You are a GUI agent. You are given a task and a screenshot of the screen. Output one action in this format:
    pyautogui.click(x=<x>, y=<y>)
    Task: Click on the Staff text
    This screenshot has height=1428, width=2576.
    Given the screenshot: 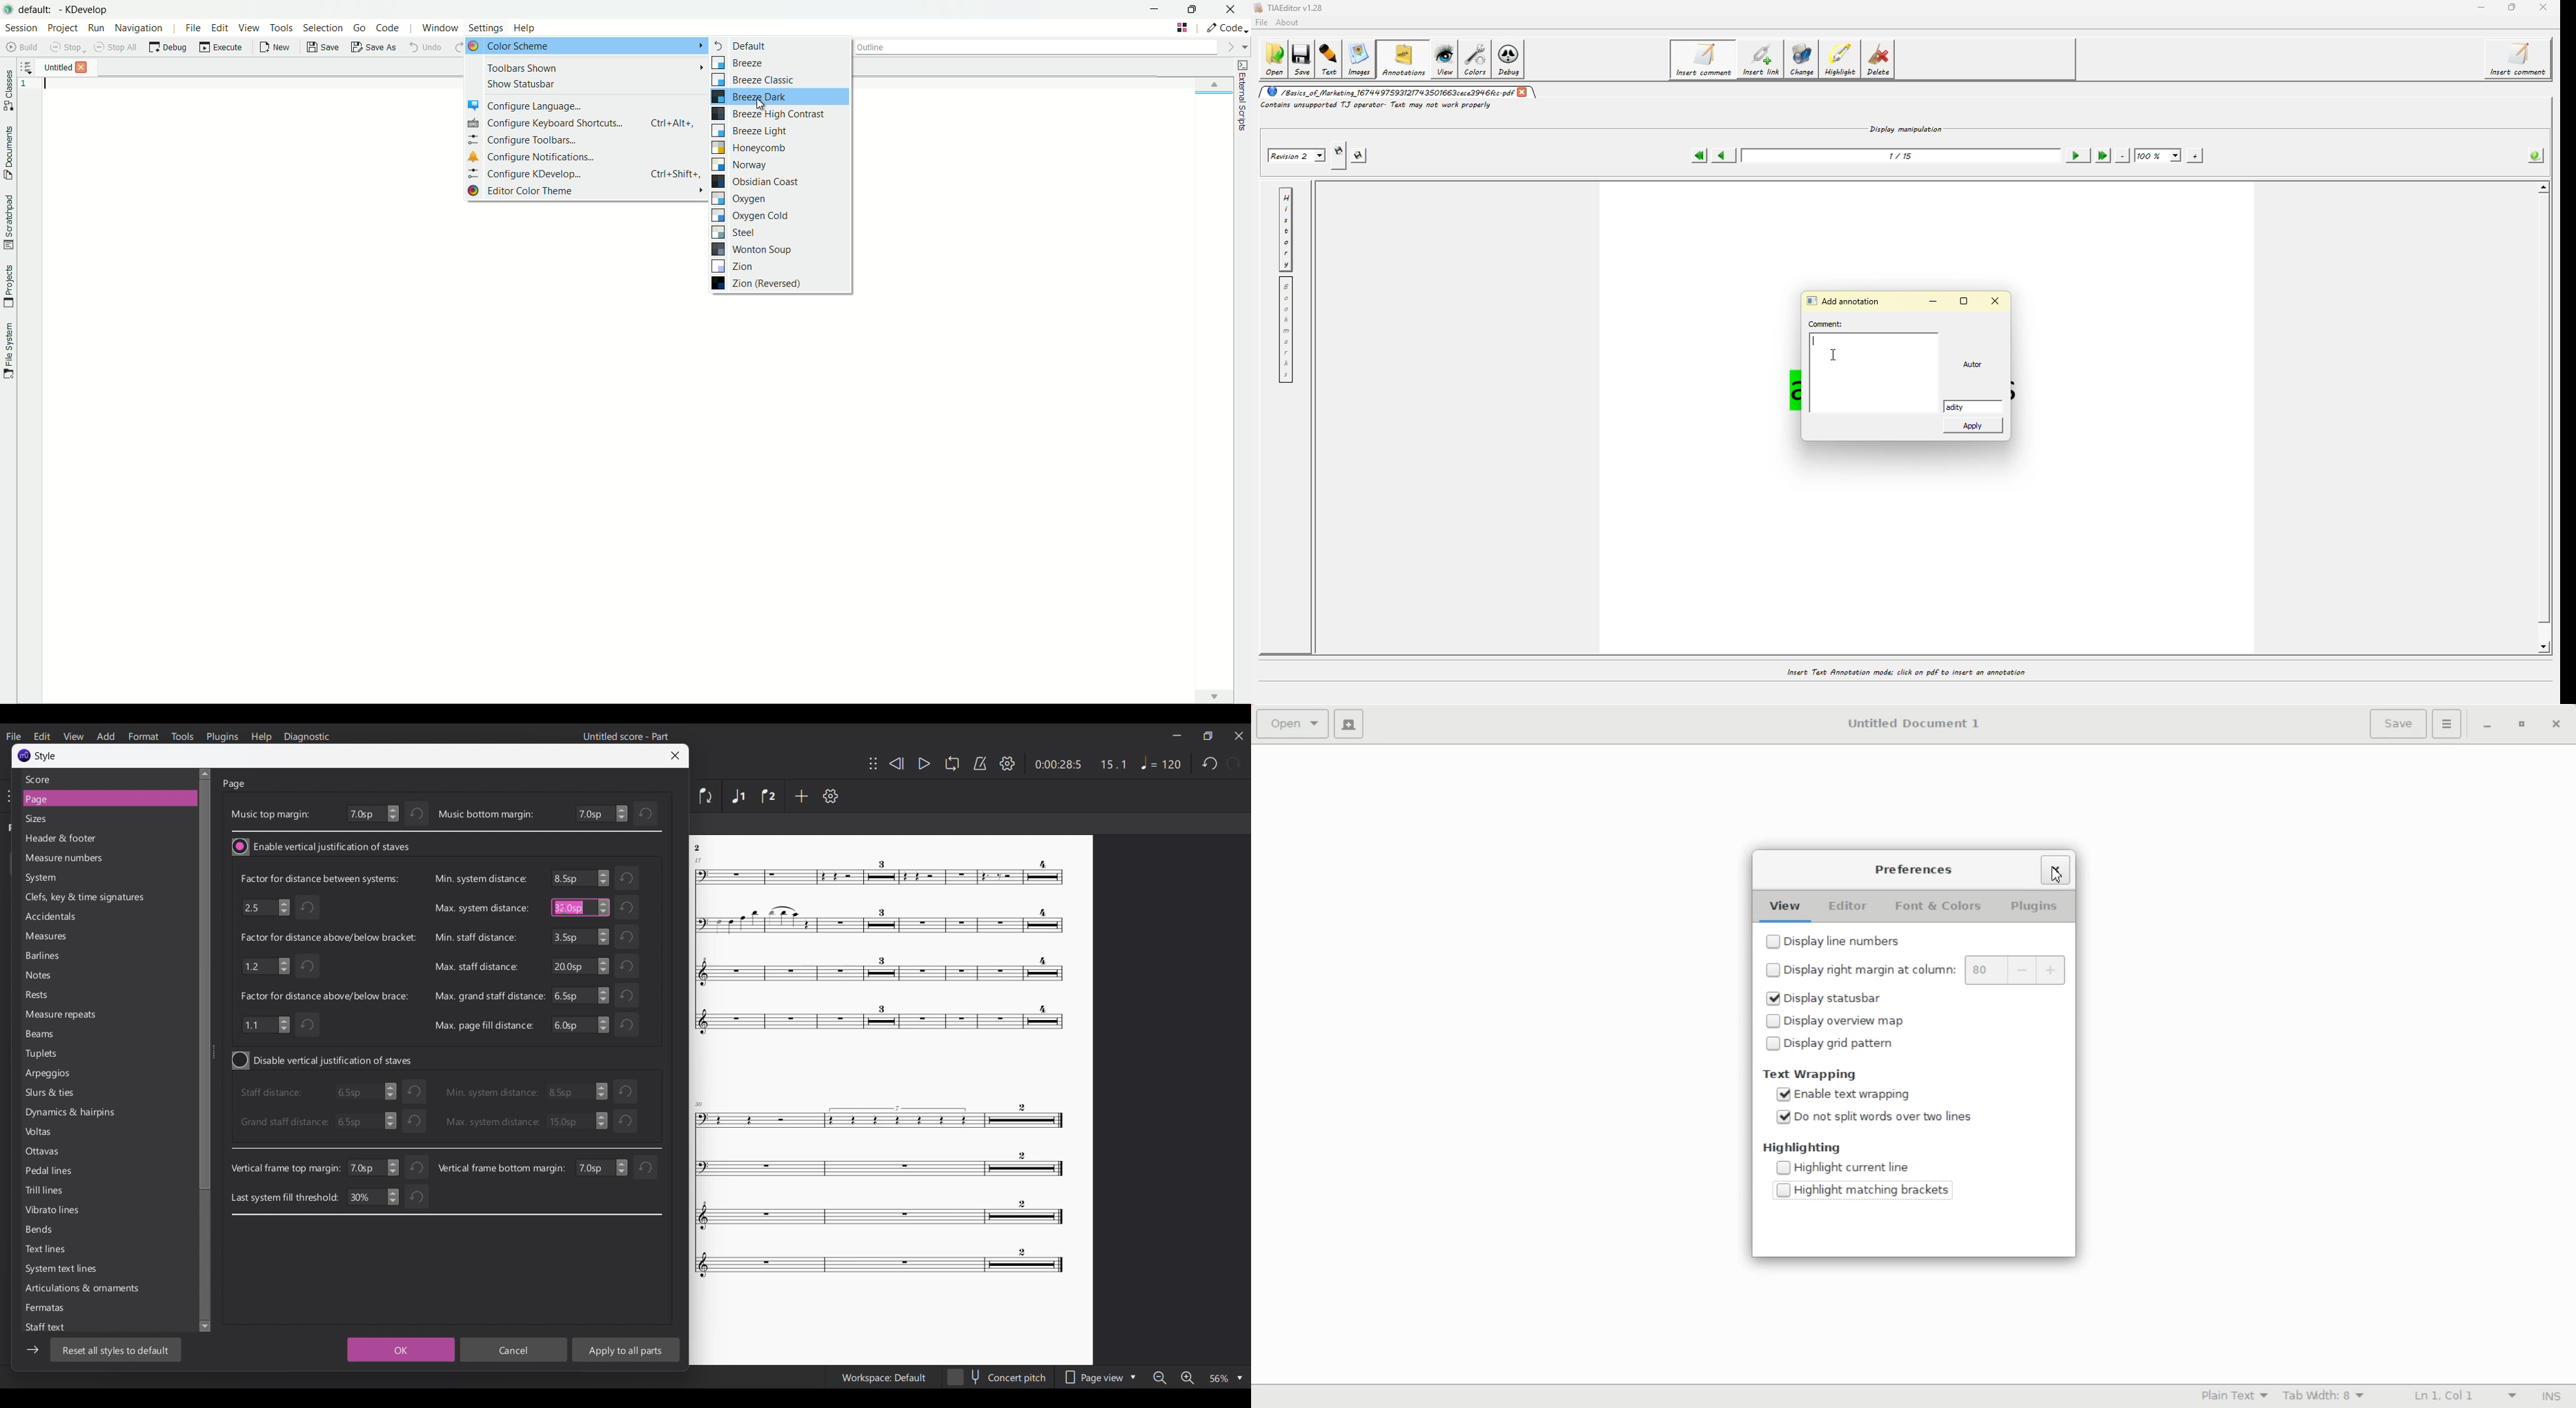 What is the action you would take?
    pyautogui.click(x=54, y=1328)
    